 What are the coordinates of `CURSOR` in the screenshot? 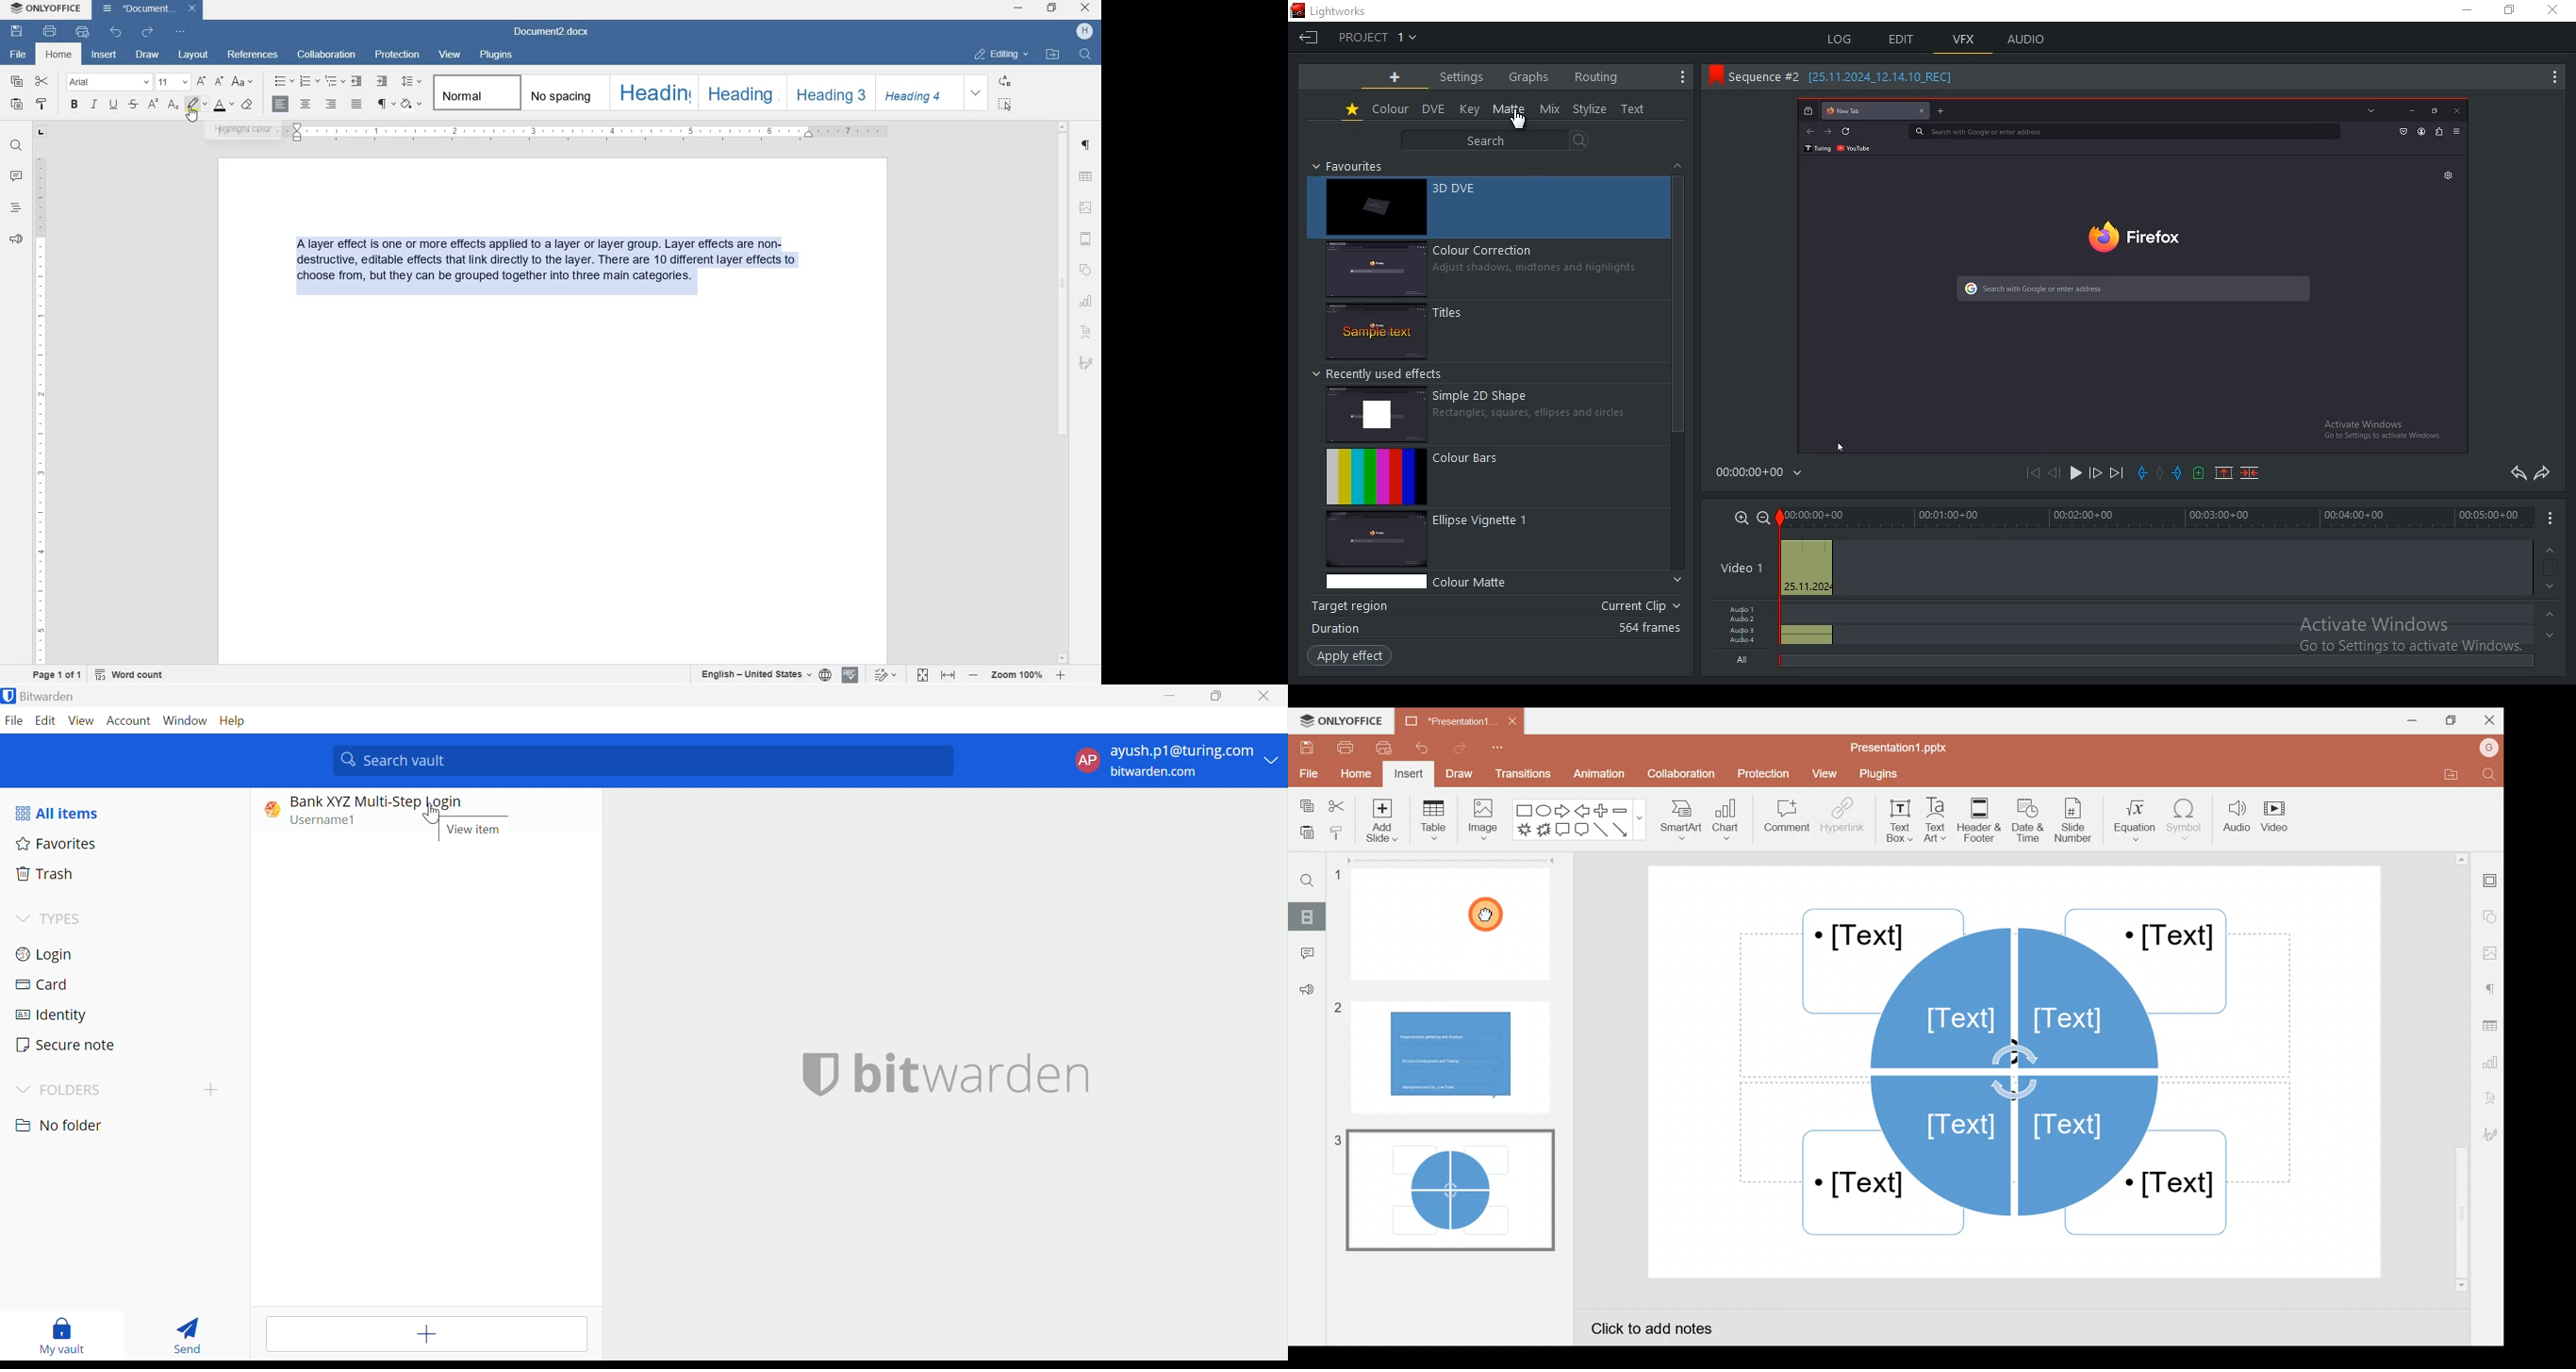 It's located at (191, 115).